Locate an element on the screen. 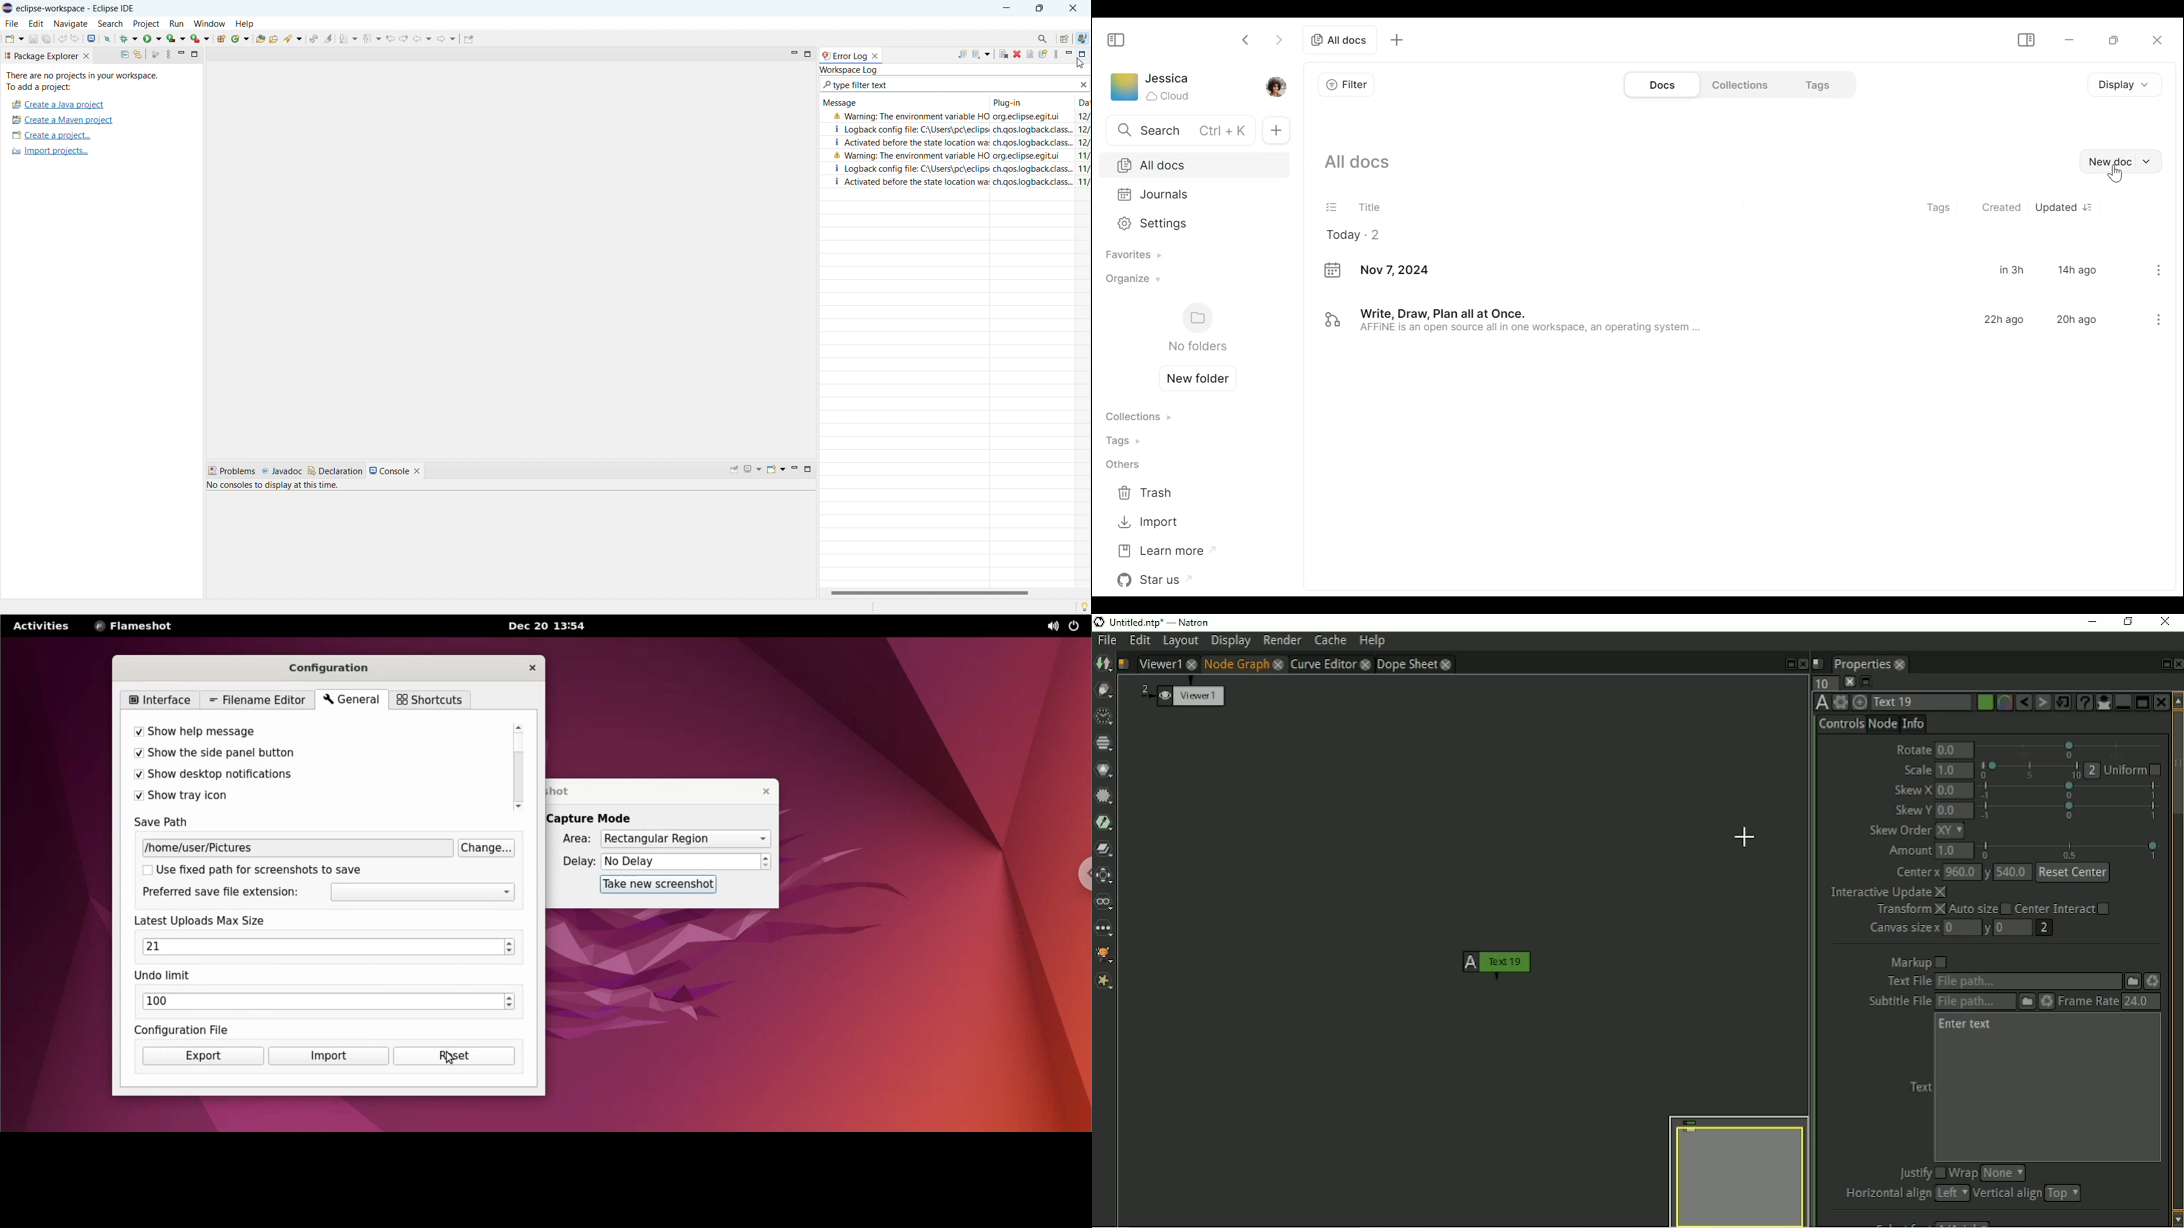  Updated is located at coordinates (2056, 208).